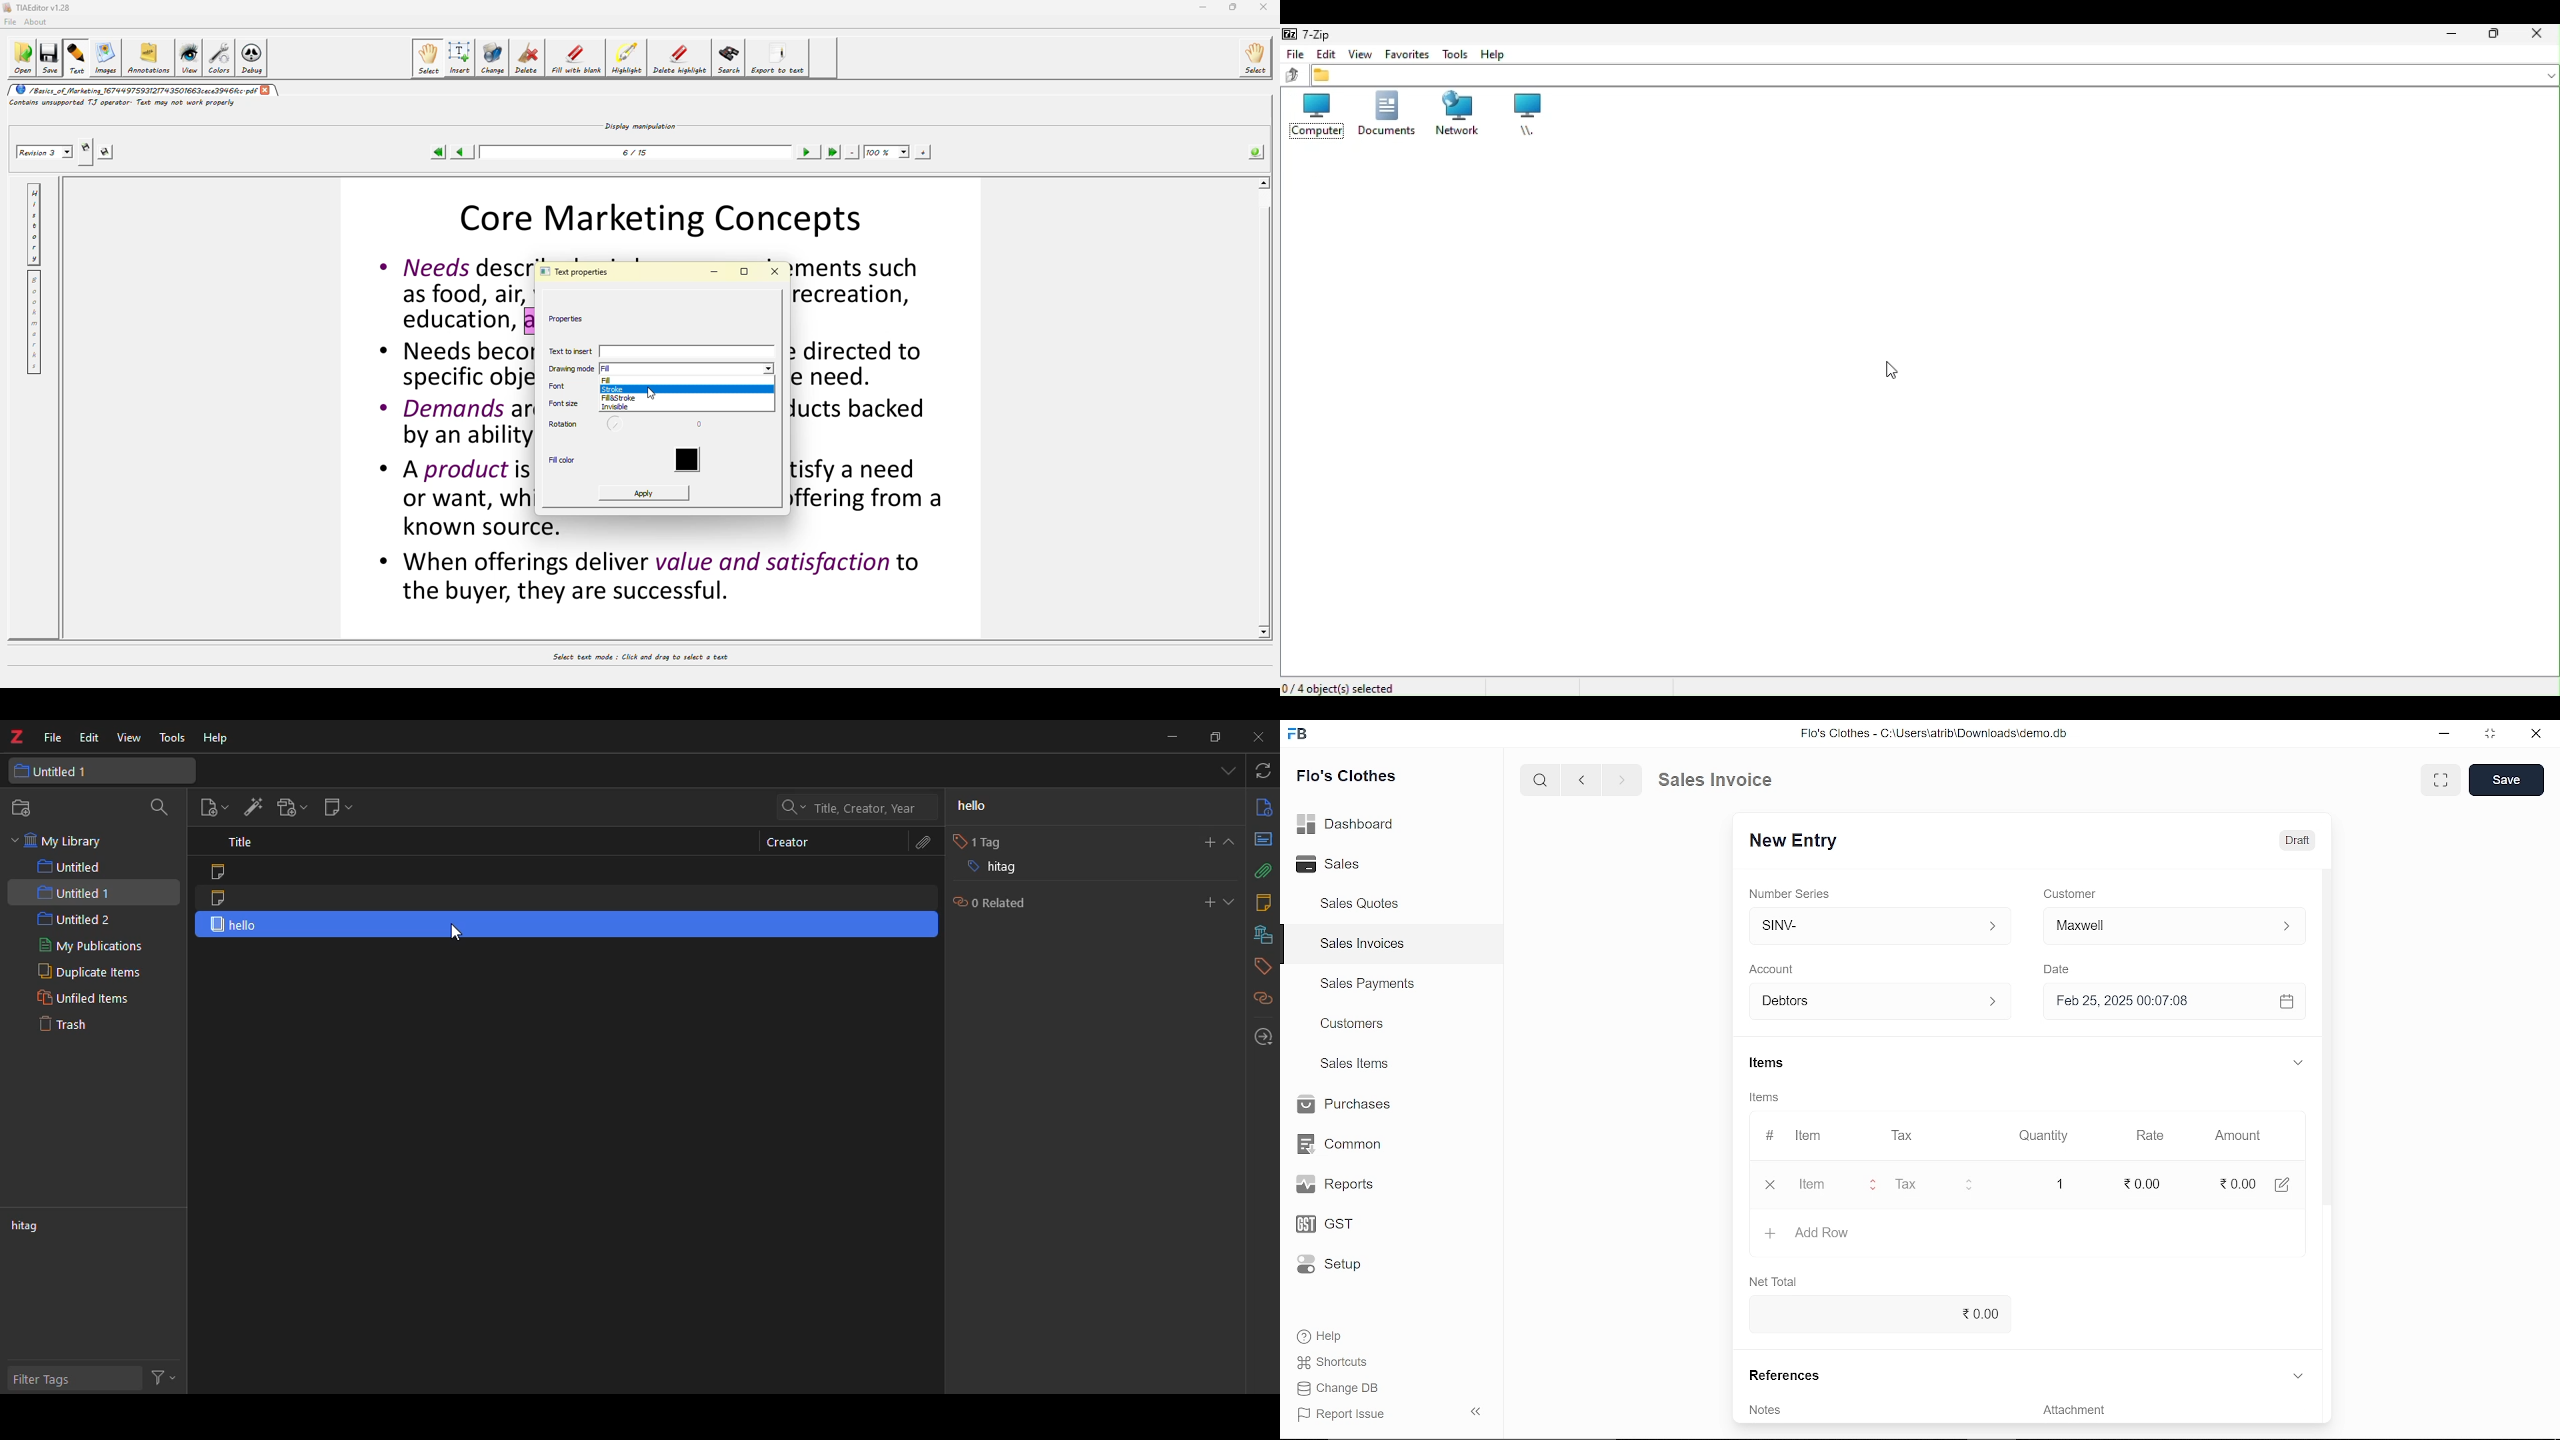 This screenshot has width=2576, height=1456. I want to click on expand, so click(1230, 903).